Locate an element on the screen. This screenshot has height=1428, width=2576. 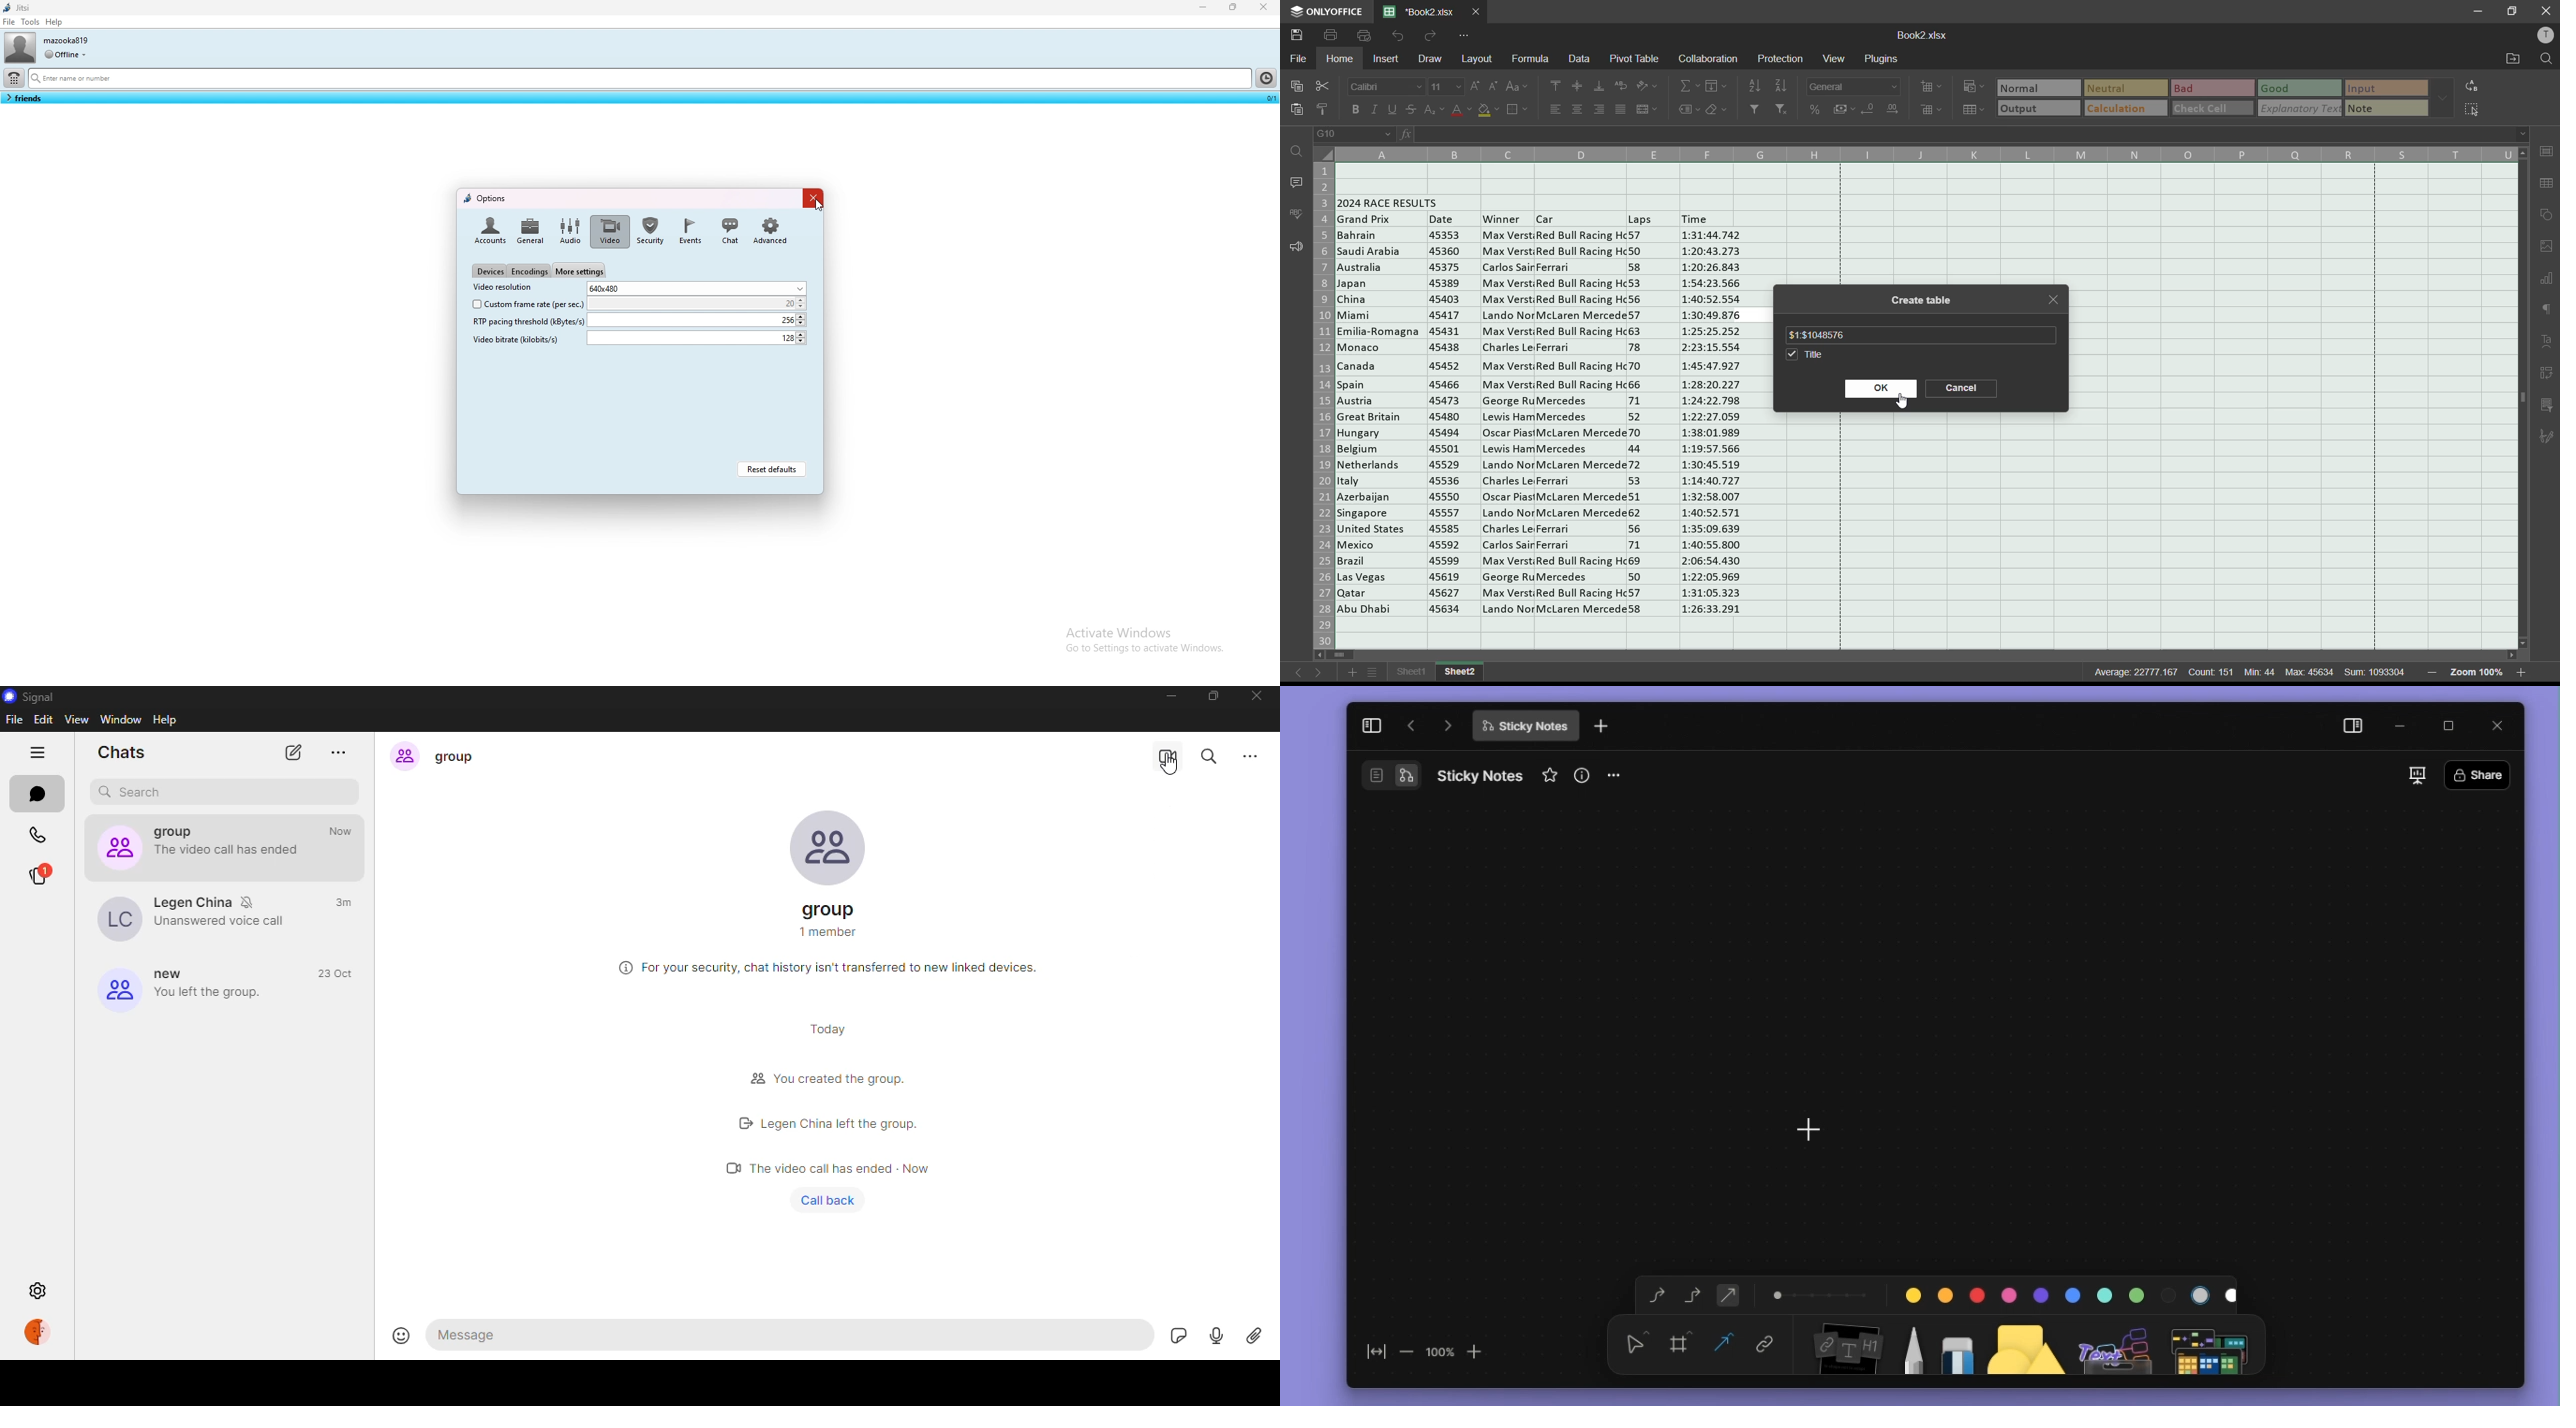
stories is located at coordinates (43, 873).